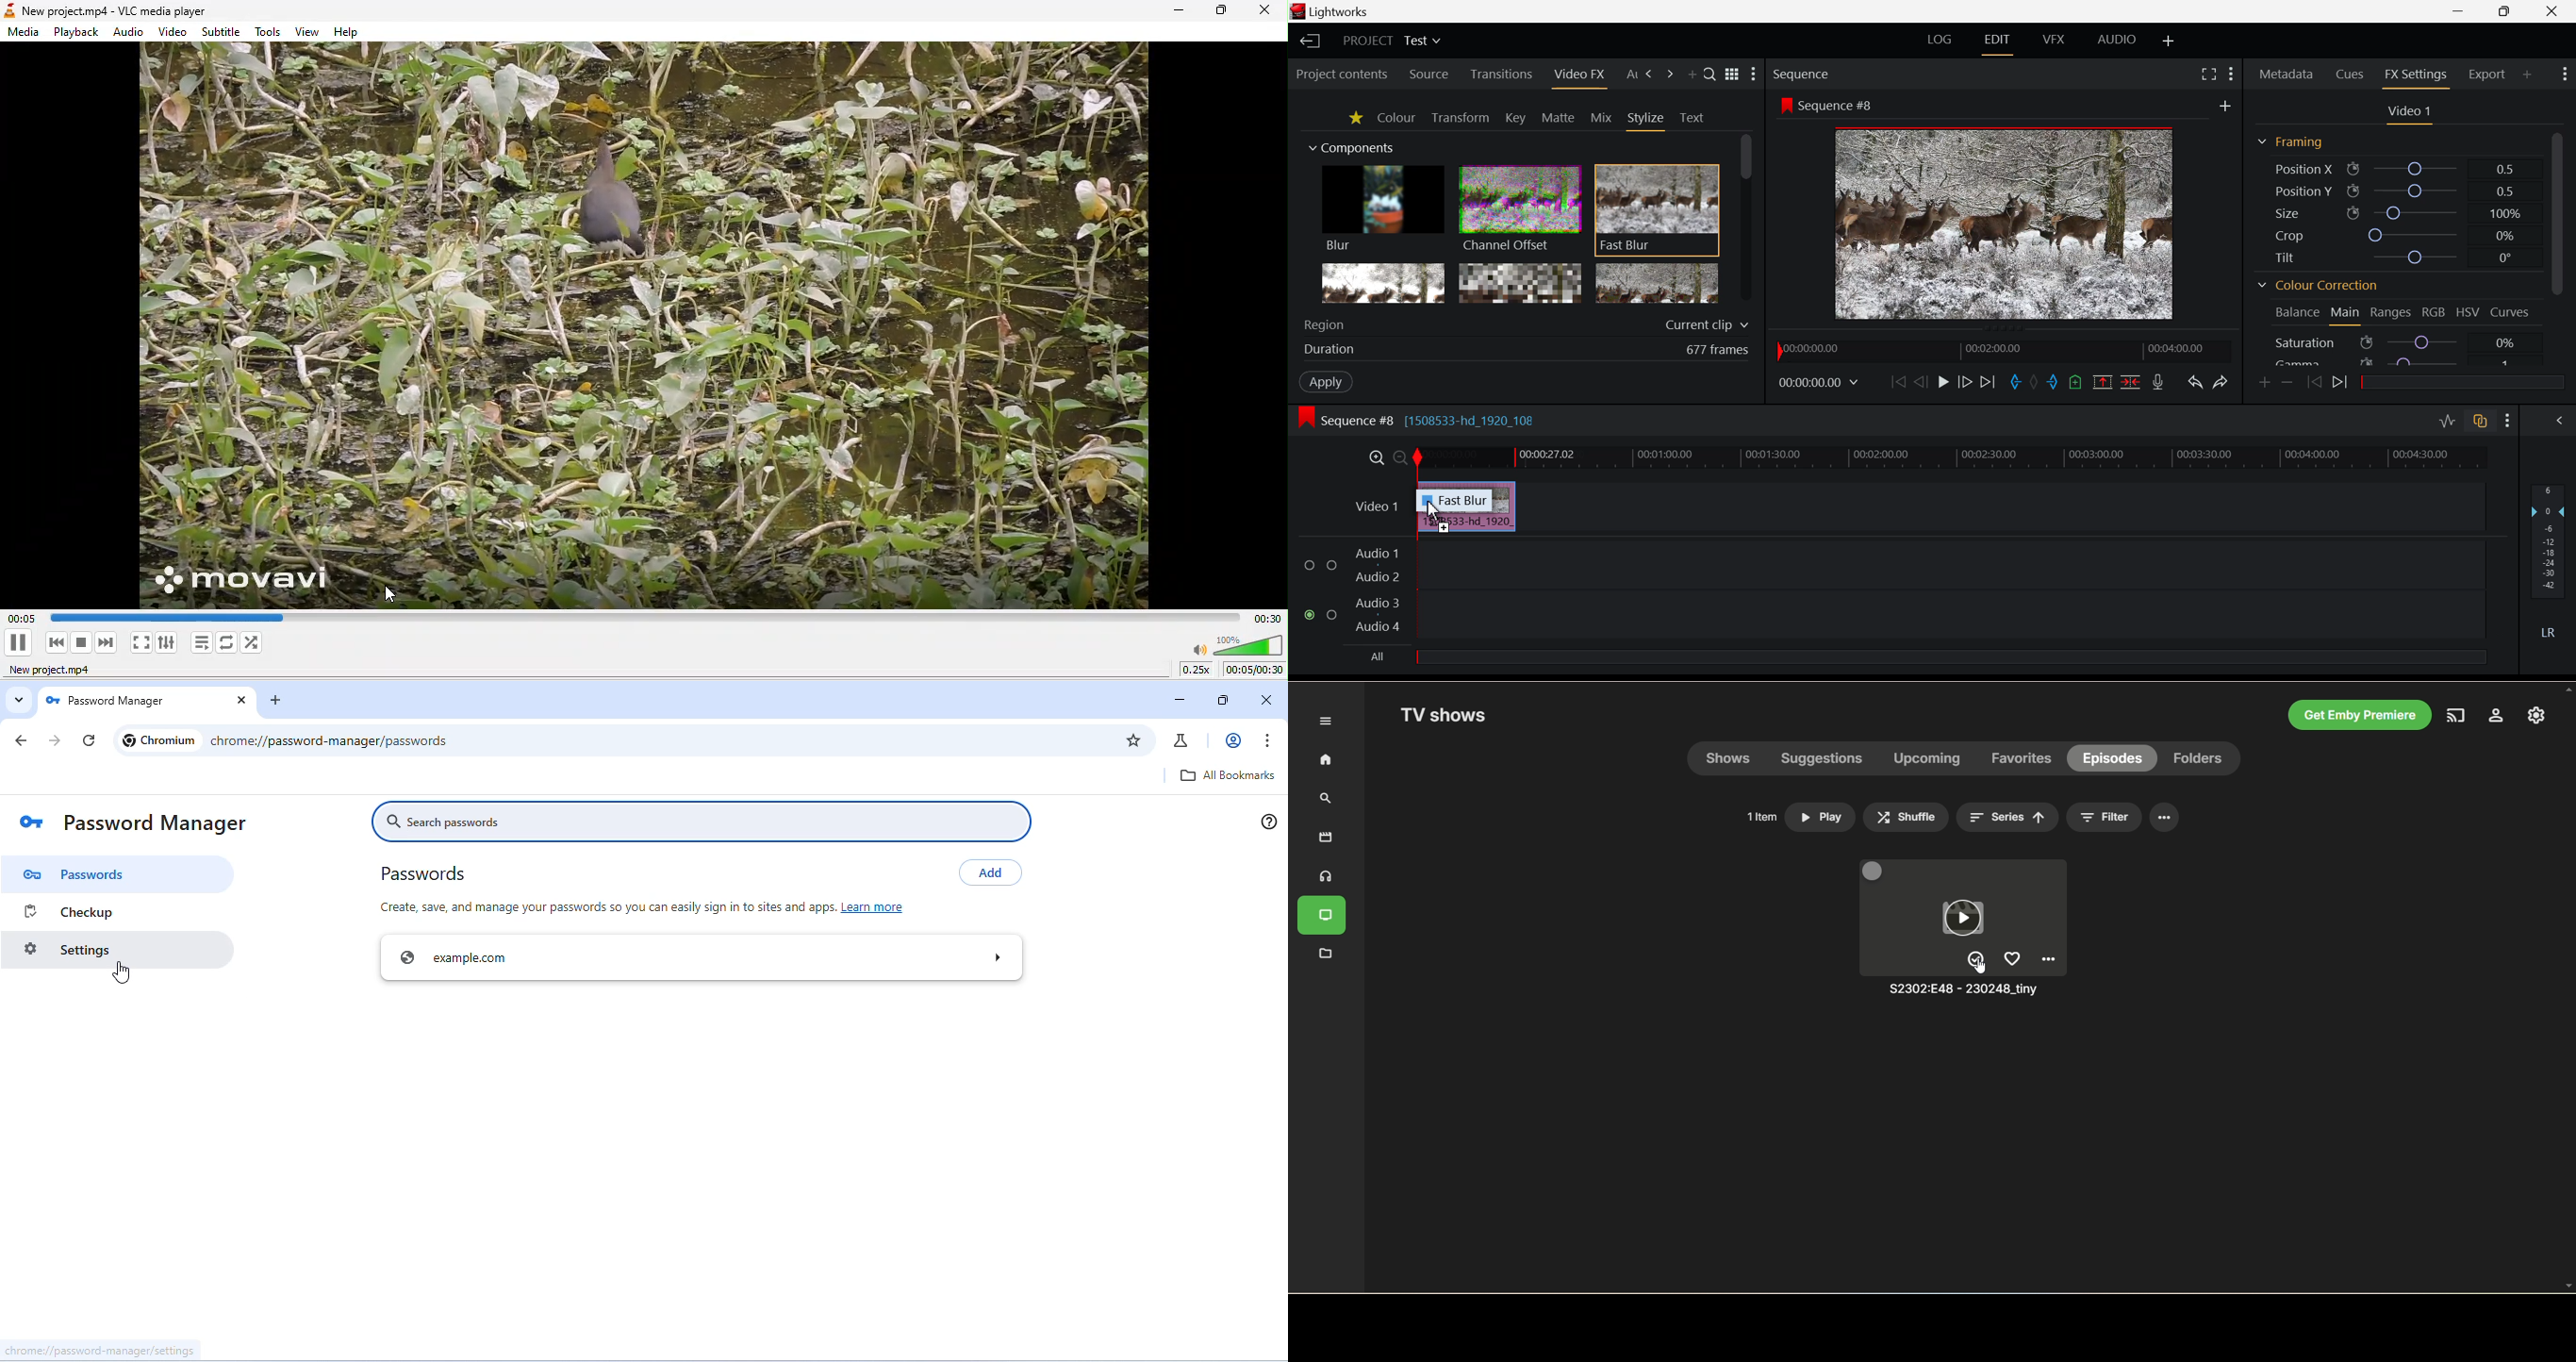 This screenshot has width=2576, height=1372. Describe the element at coordinates (1977, 959) in the screenshot. I see `right` at that location.